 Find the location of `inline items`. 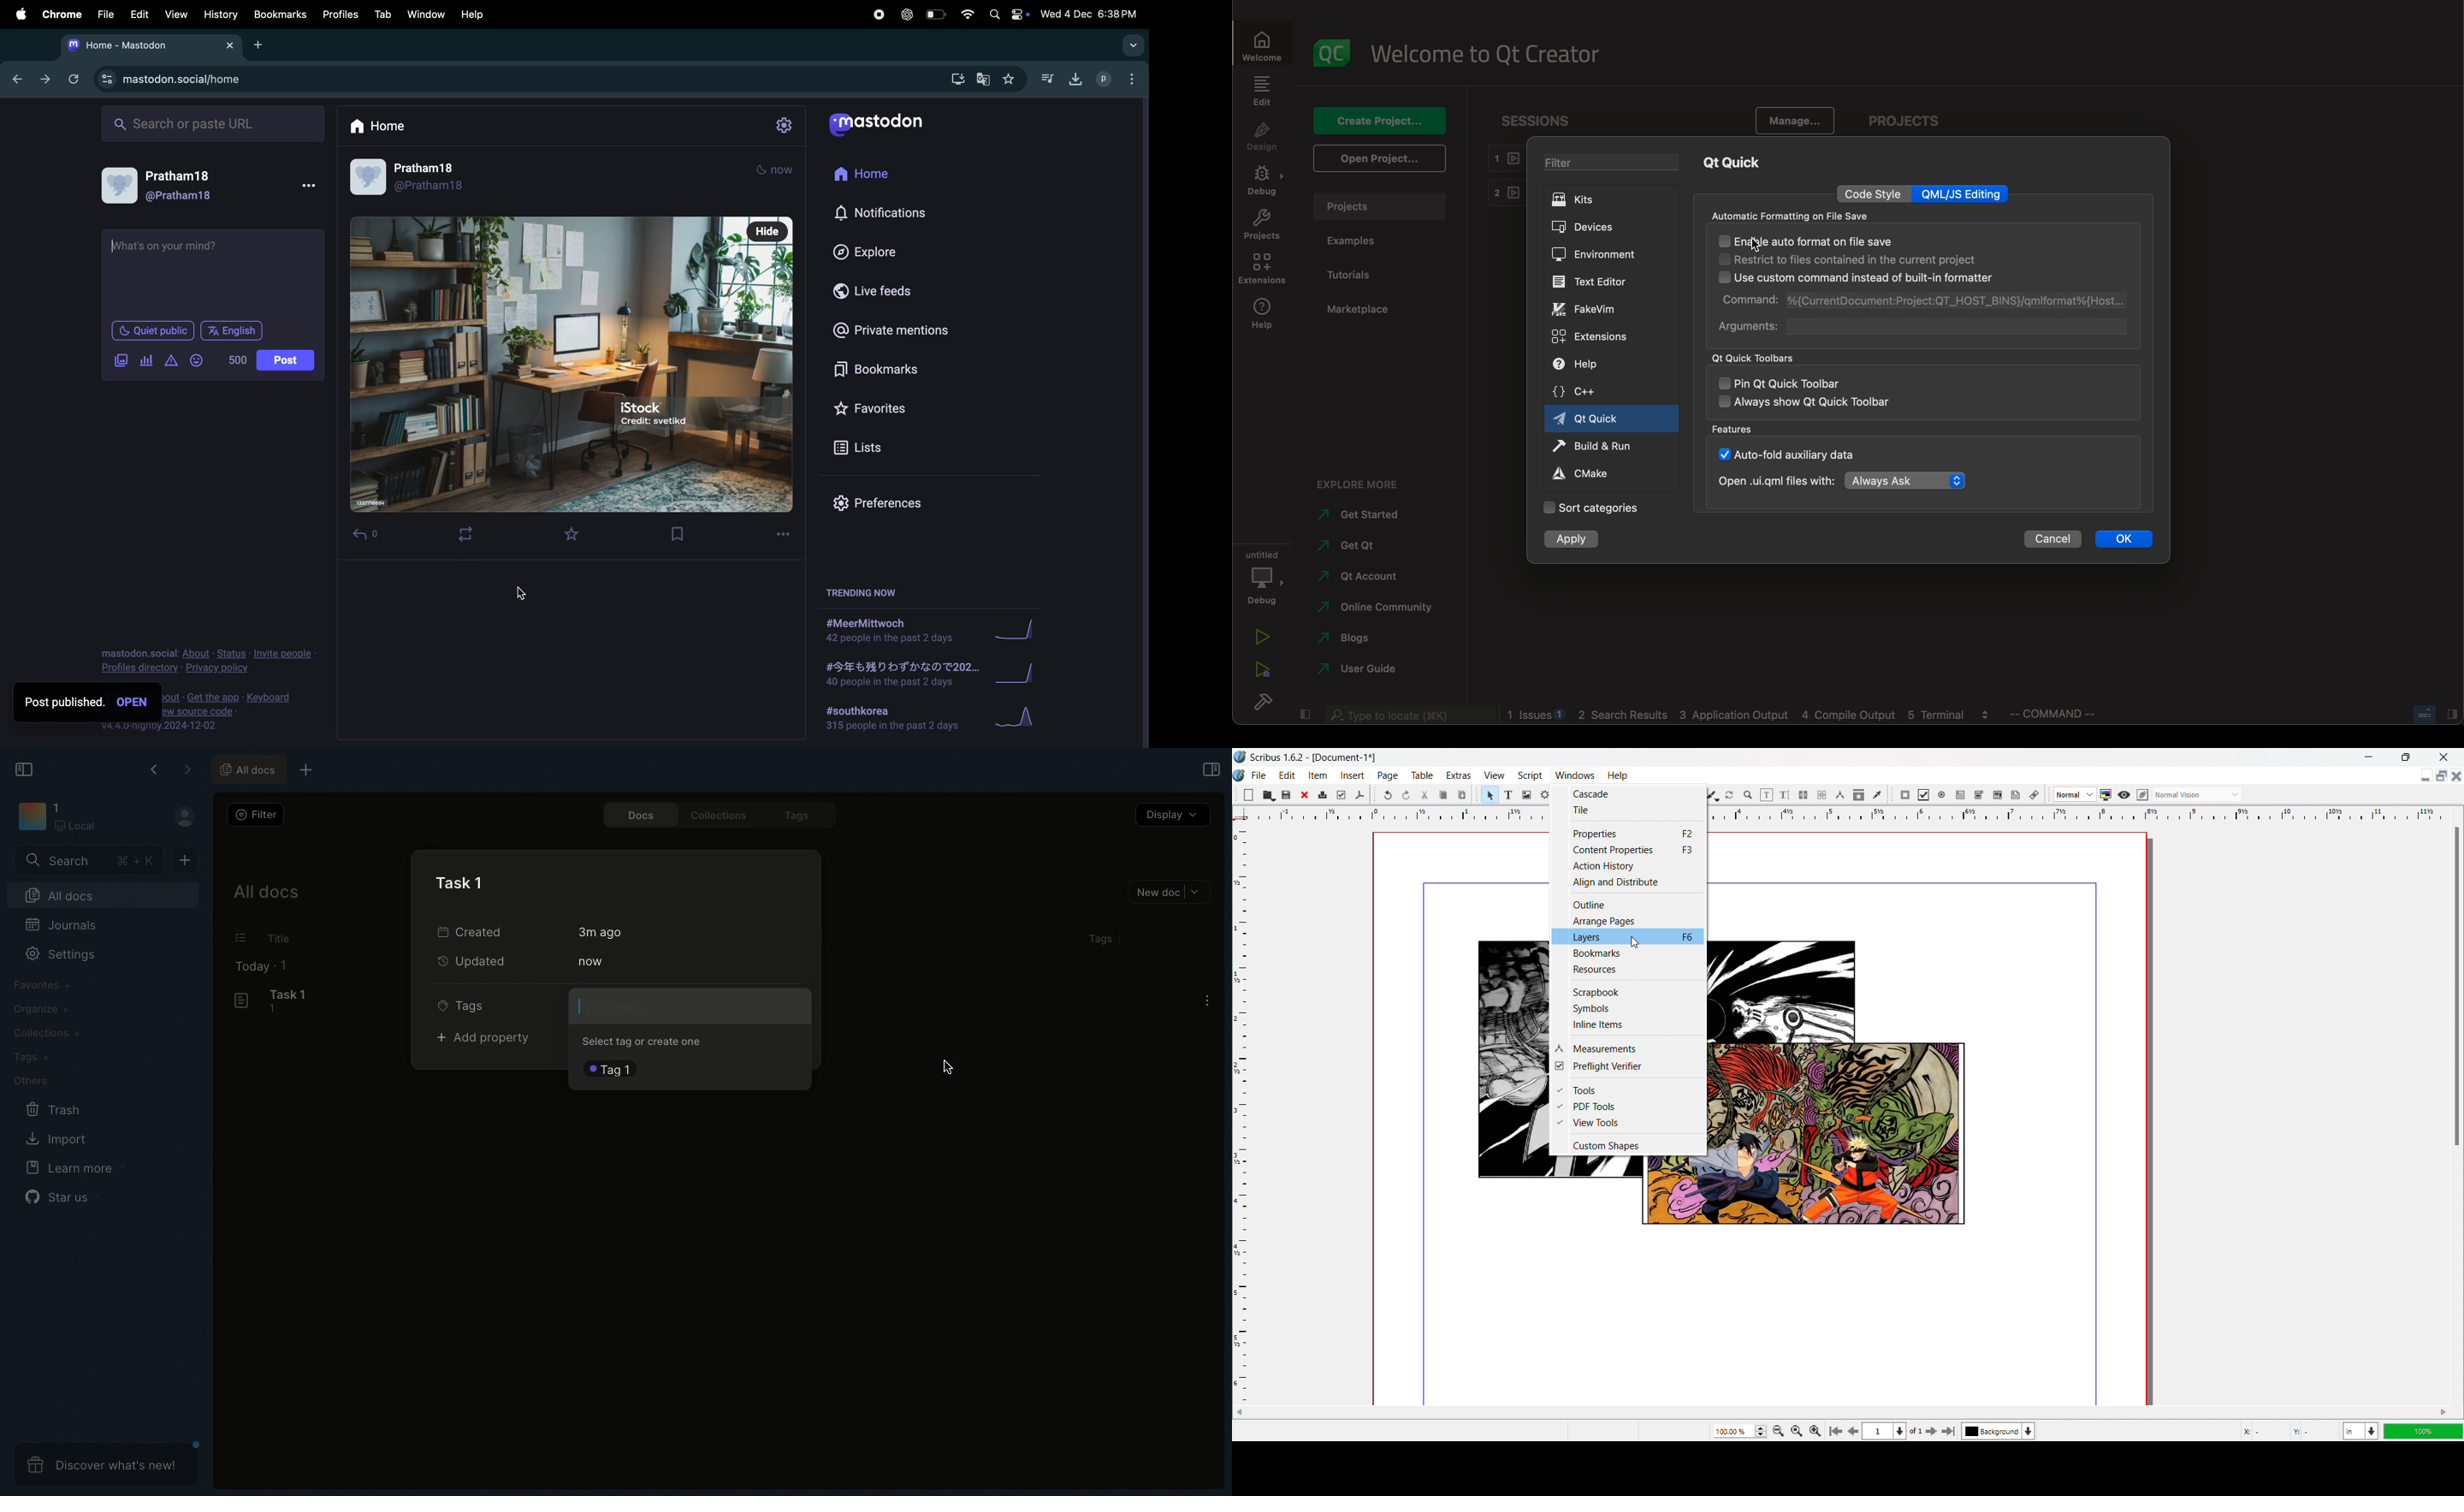

inline items is located at coordinates (1629, 1025).